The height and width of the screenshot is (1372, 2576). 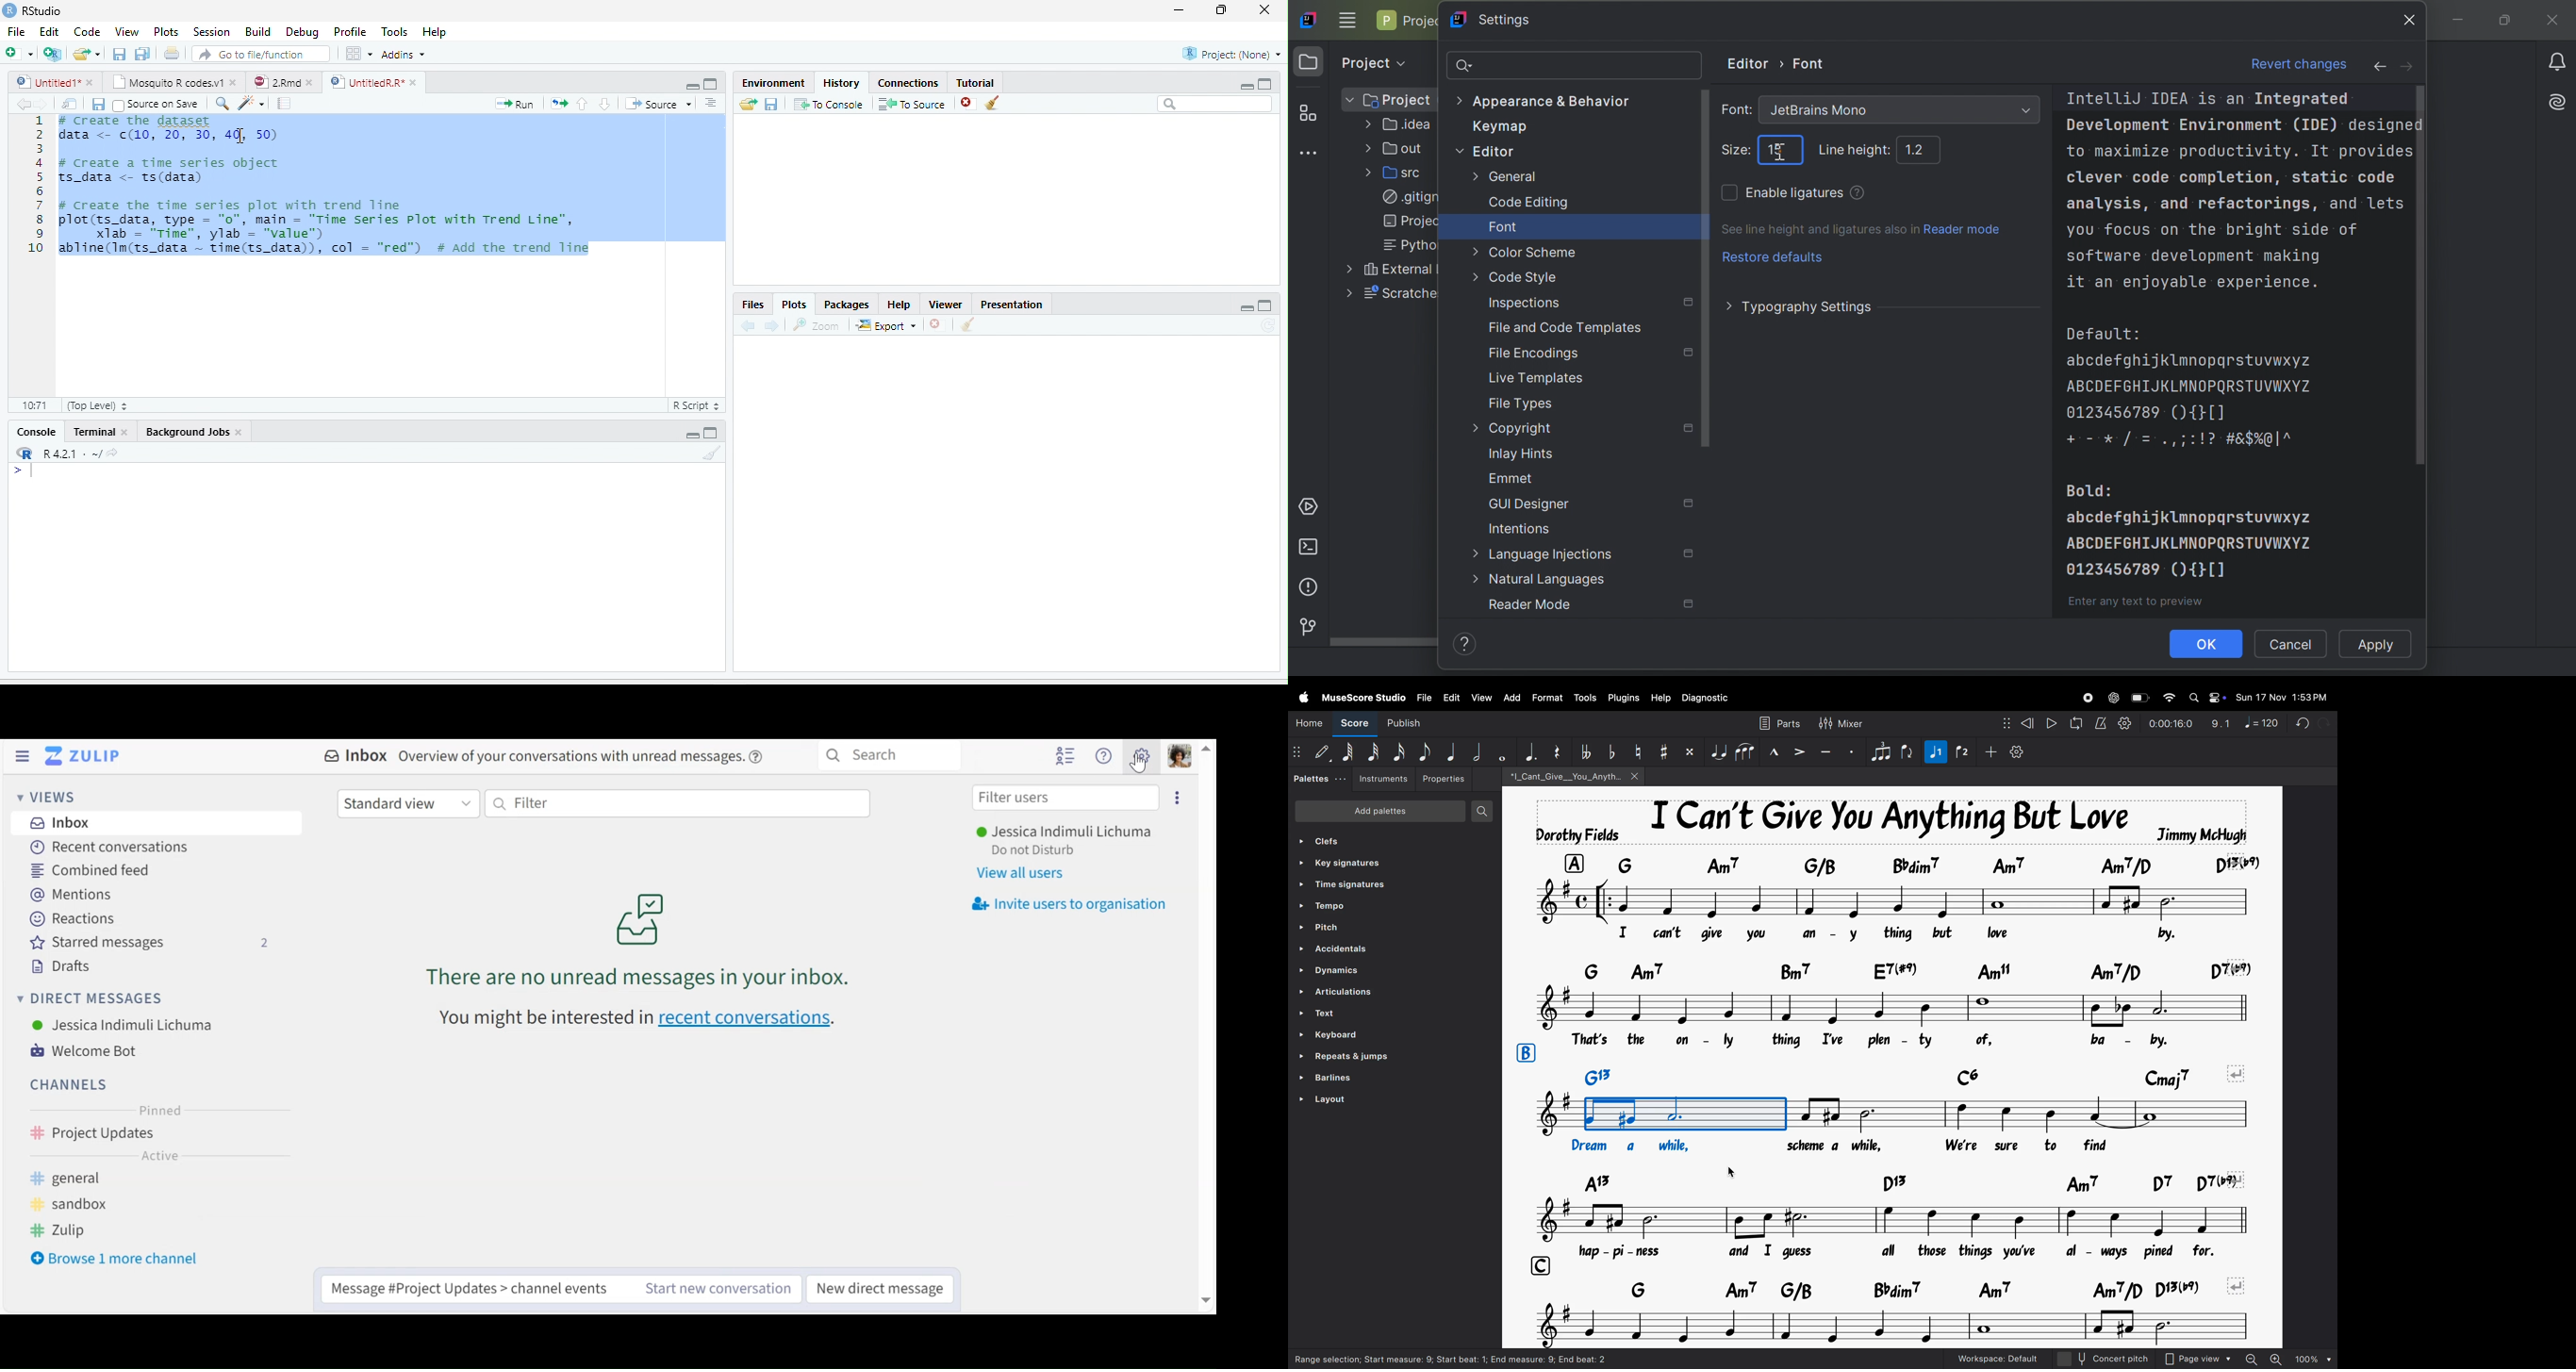 What do you see at coordinates (1347, 754) in the screenshot?
I see `64 note` at bounding box center [1347, 754].